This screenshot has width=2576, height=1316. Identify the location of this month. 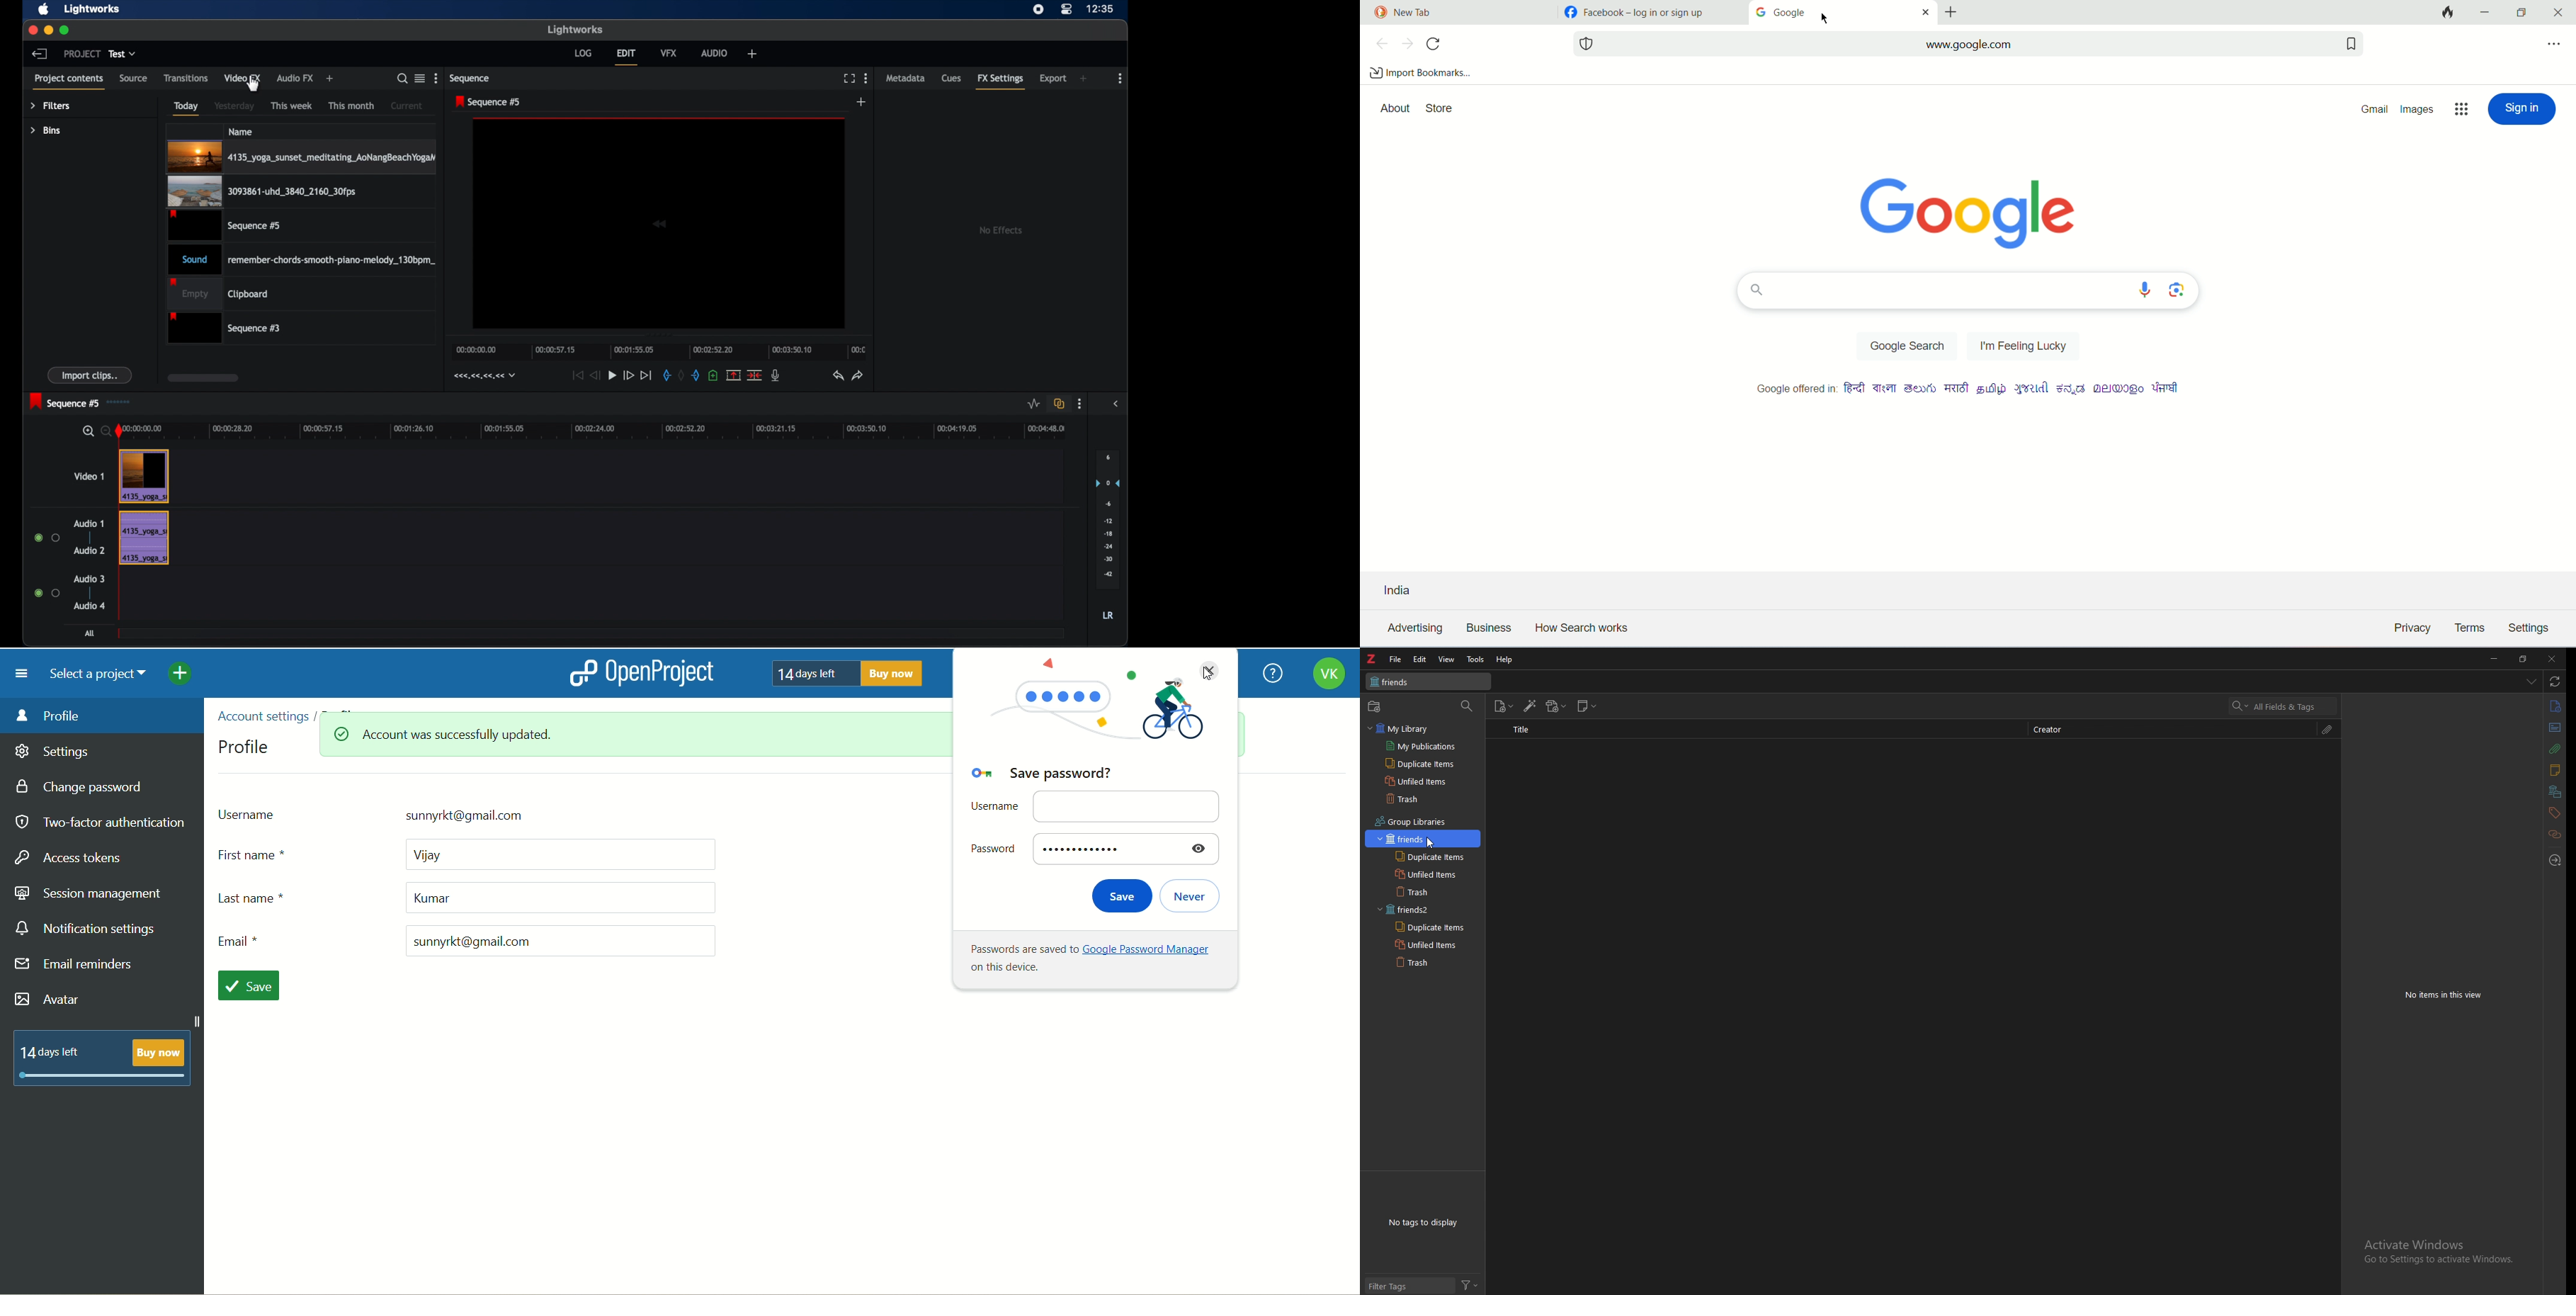
(352, 106).